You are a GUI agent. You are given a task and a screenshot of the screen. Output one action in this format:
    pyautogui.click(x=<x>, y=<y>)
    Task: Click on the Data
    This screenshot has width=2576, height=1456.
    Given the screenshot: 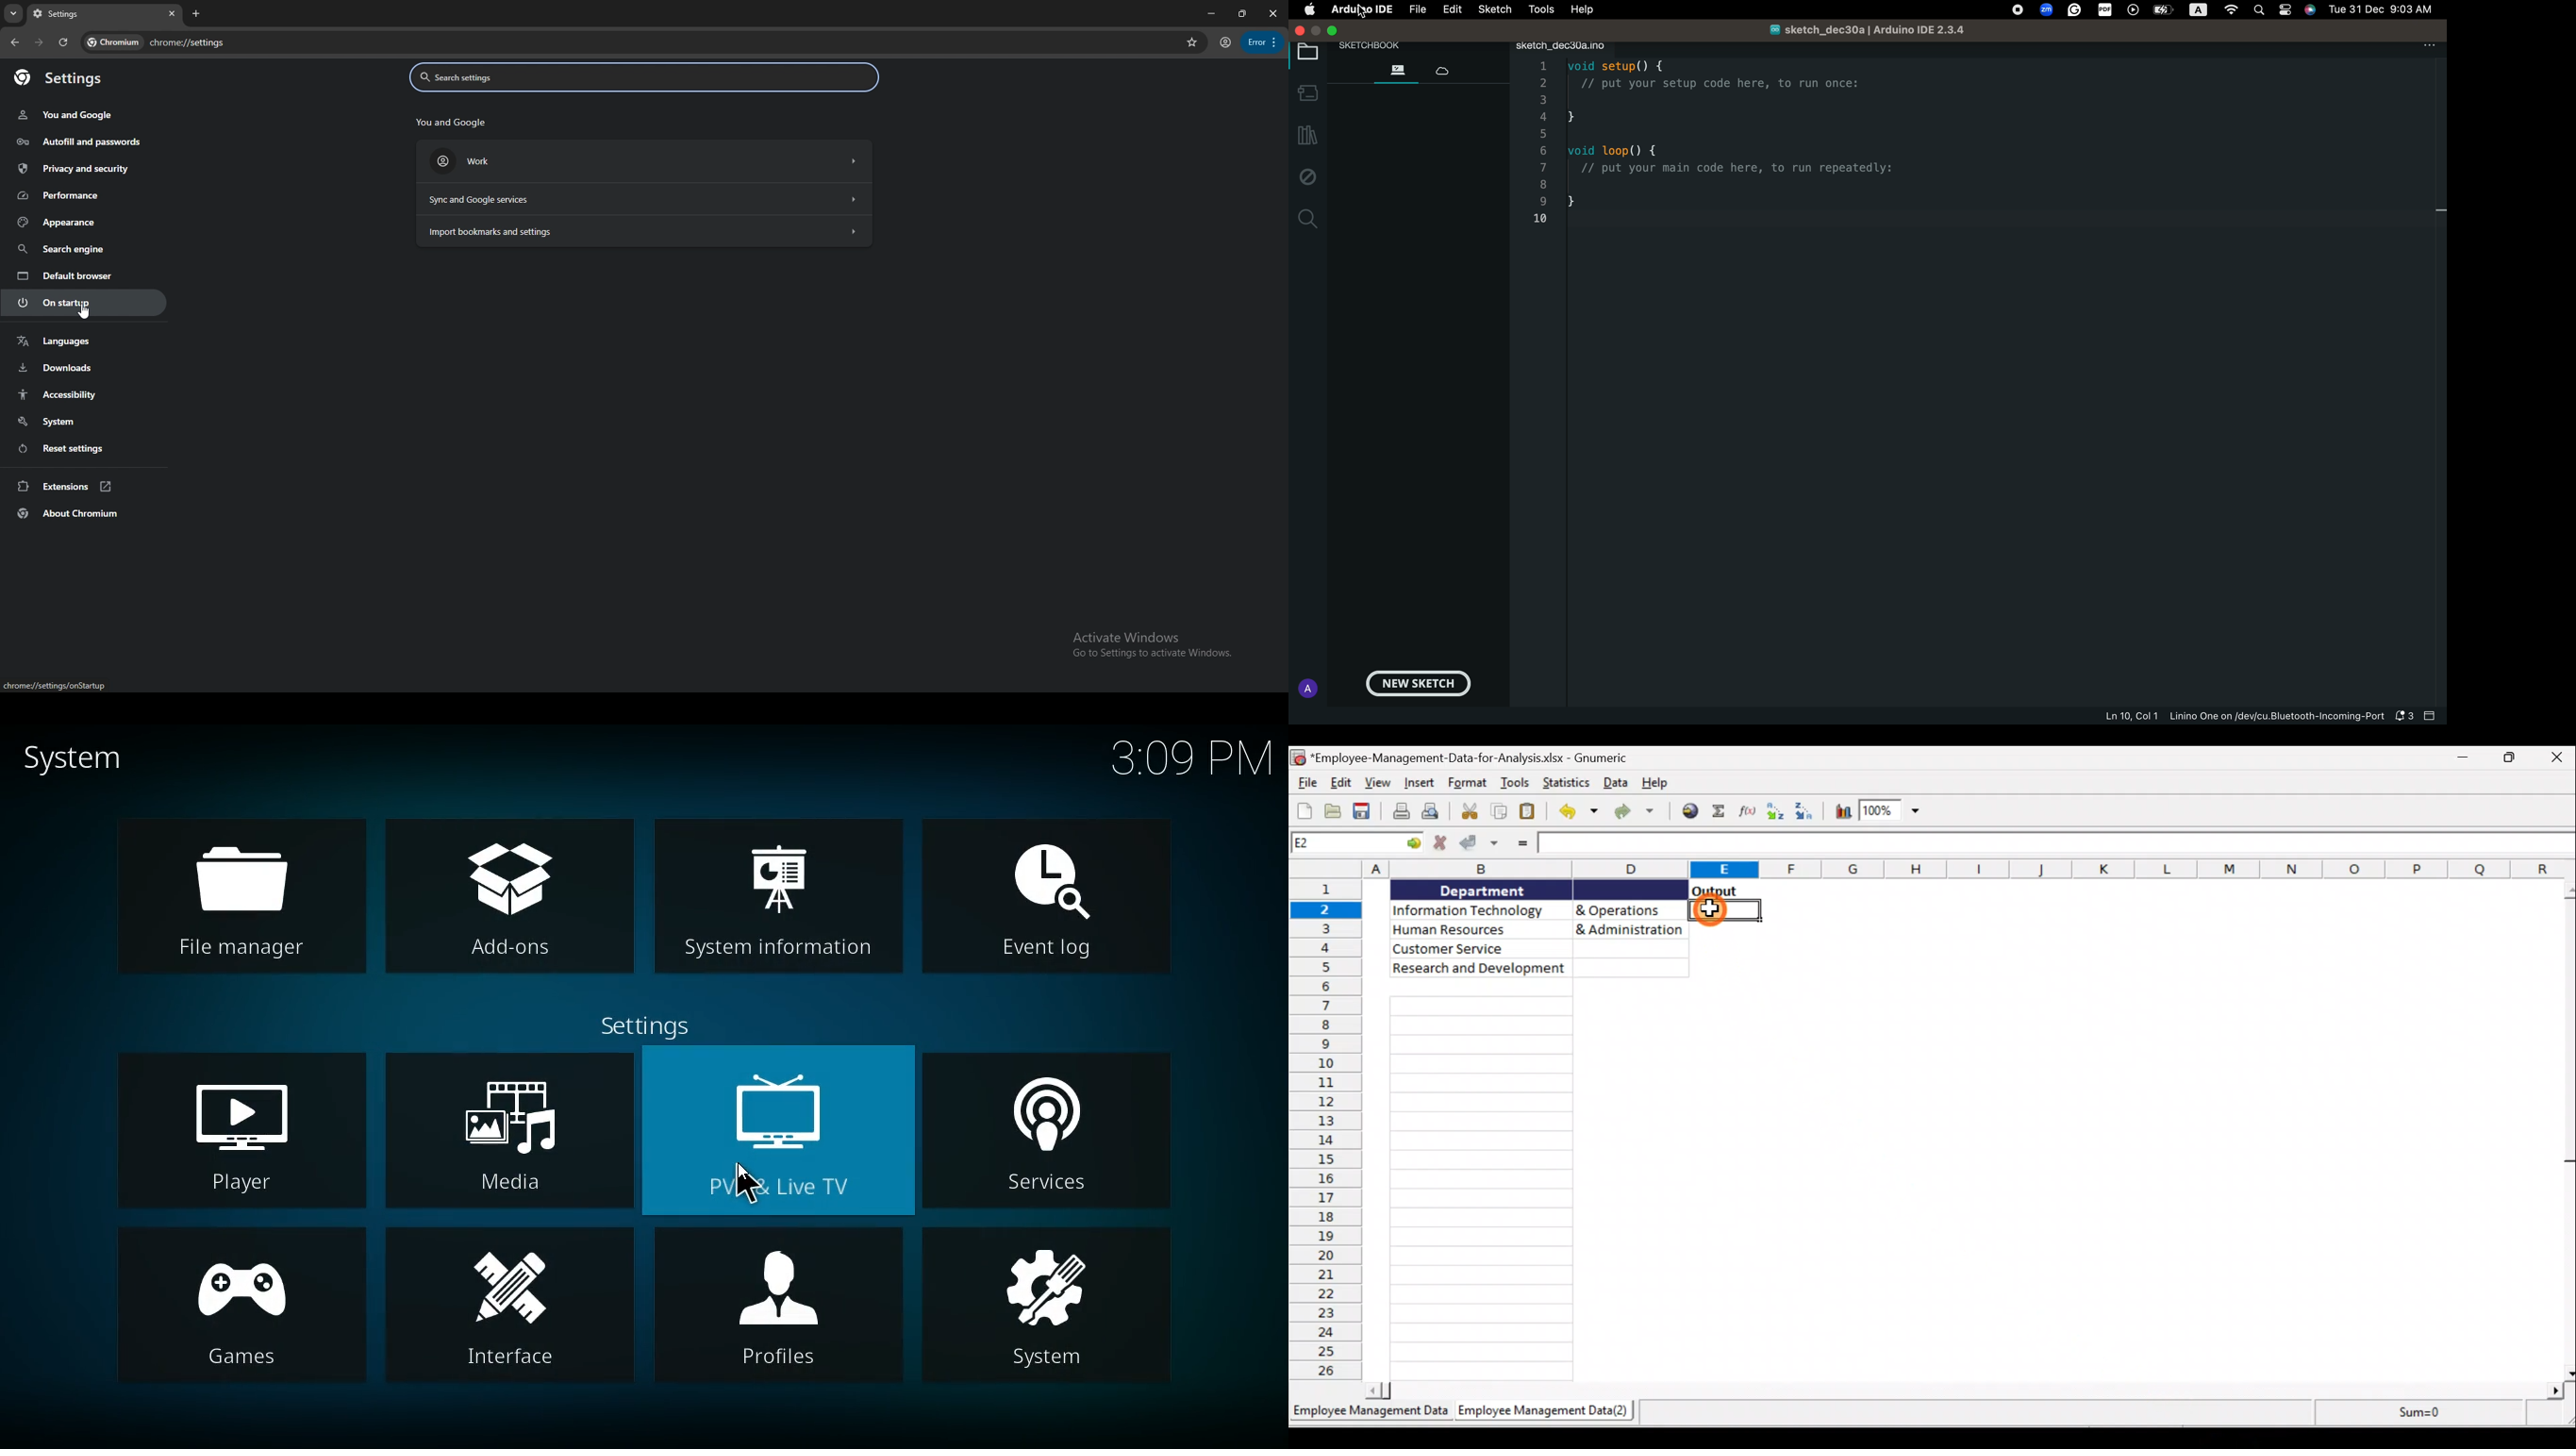 What is the action you would take?
    pyautogui.click(x=1616, y=784)
    